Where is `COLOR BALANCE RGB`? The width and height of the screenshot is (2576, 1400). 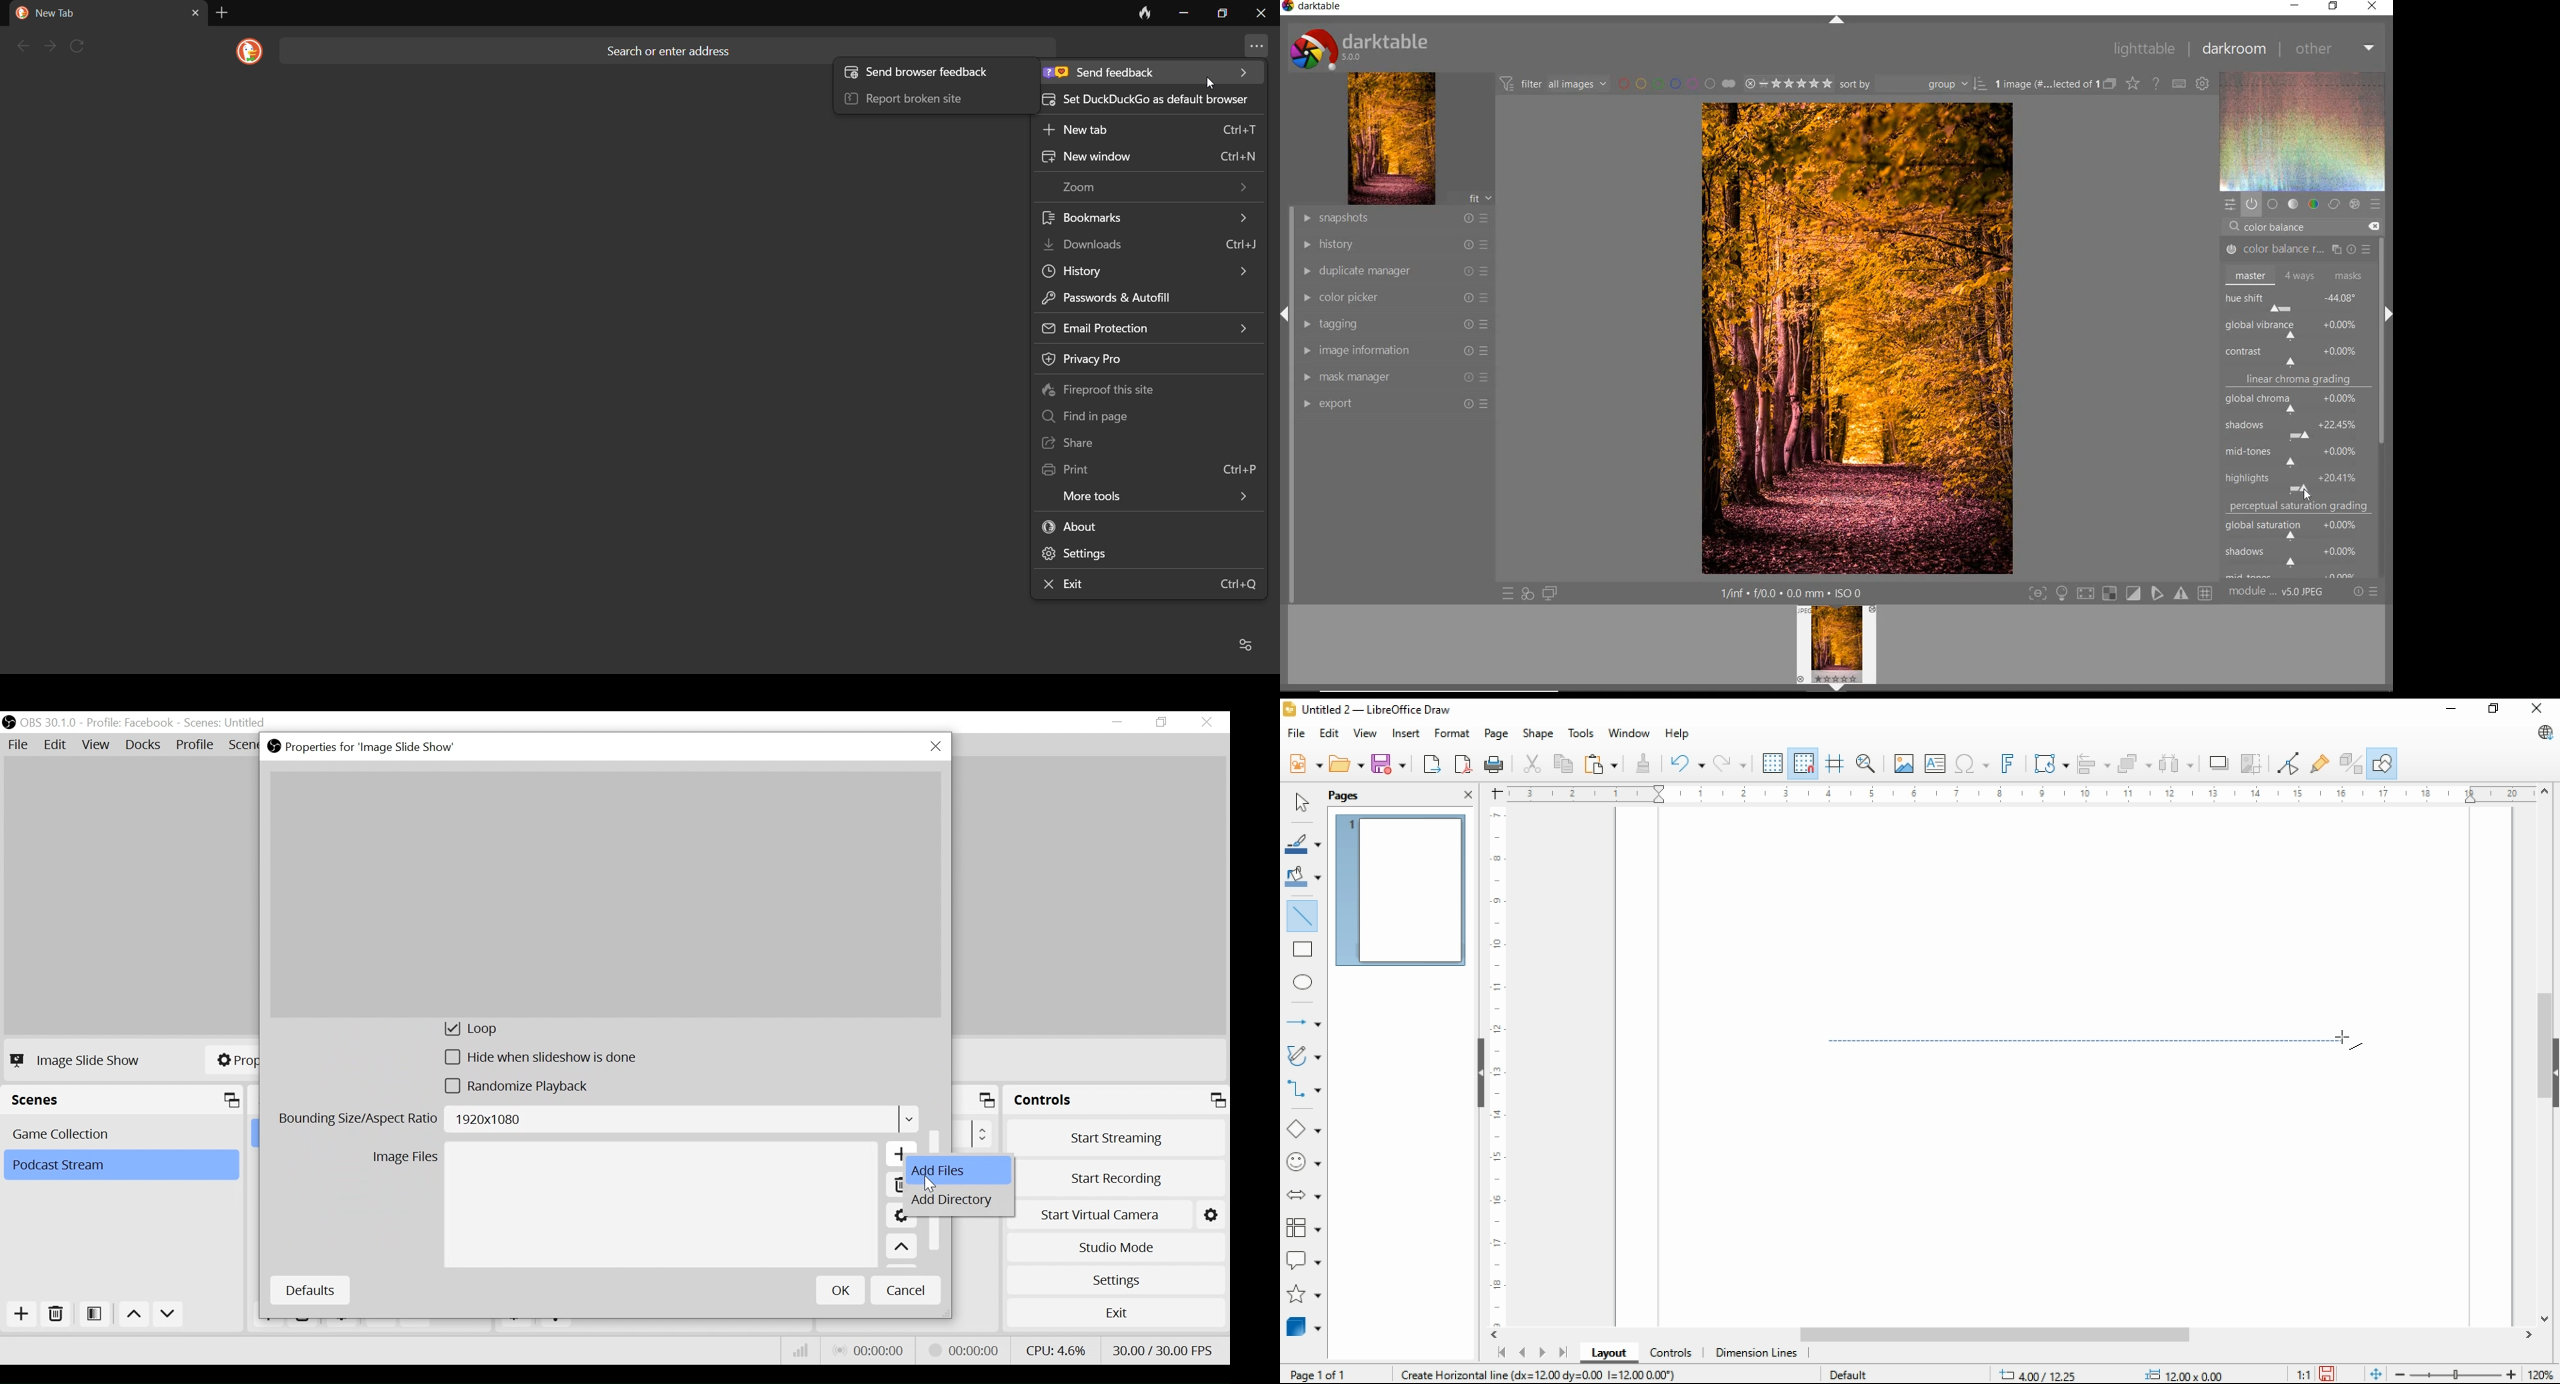 COLOR BALANCE RGB is located at coordinates (2295, 250).